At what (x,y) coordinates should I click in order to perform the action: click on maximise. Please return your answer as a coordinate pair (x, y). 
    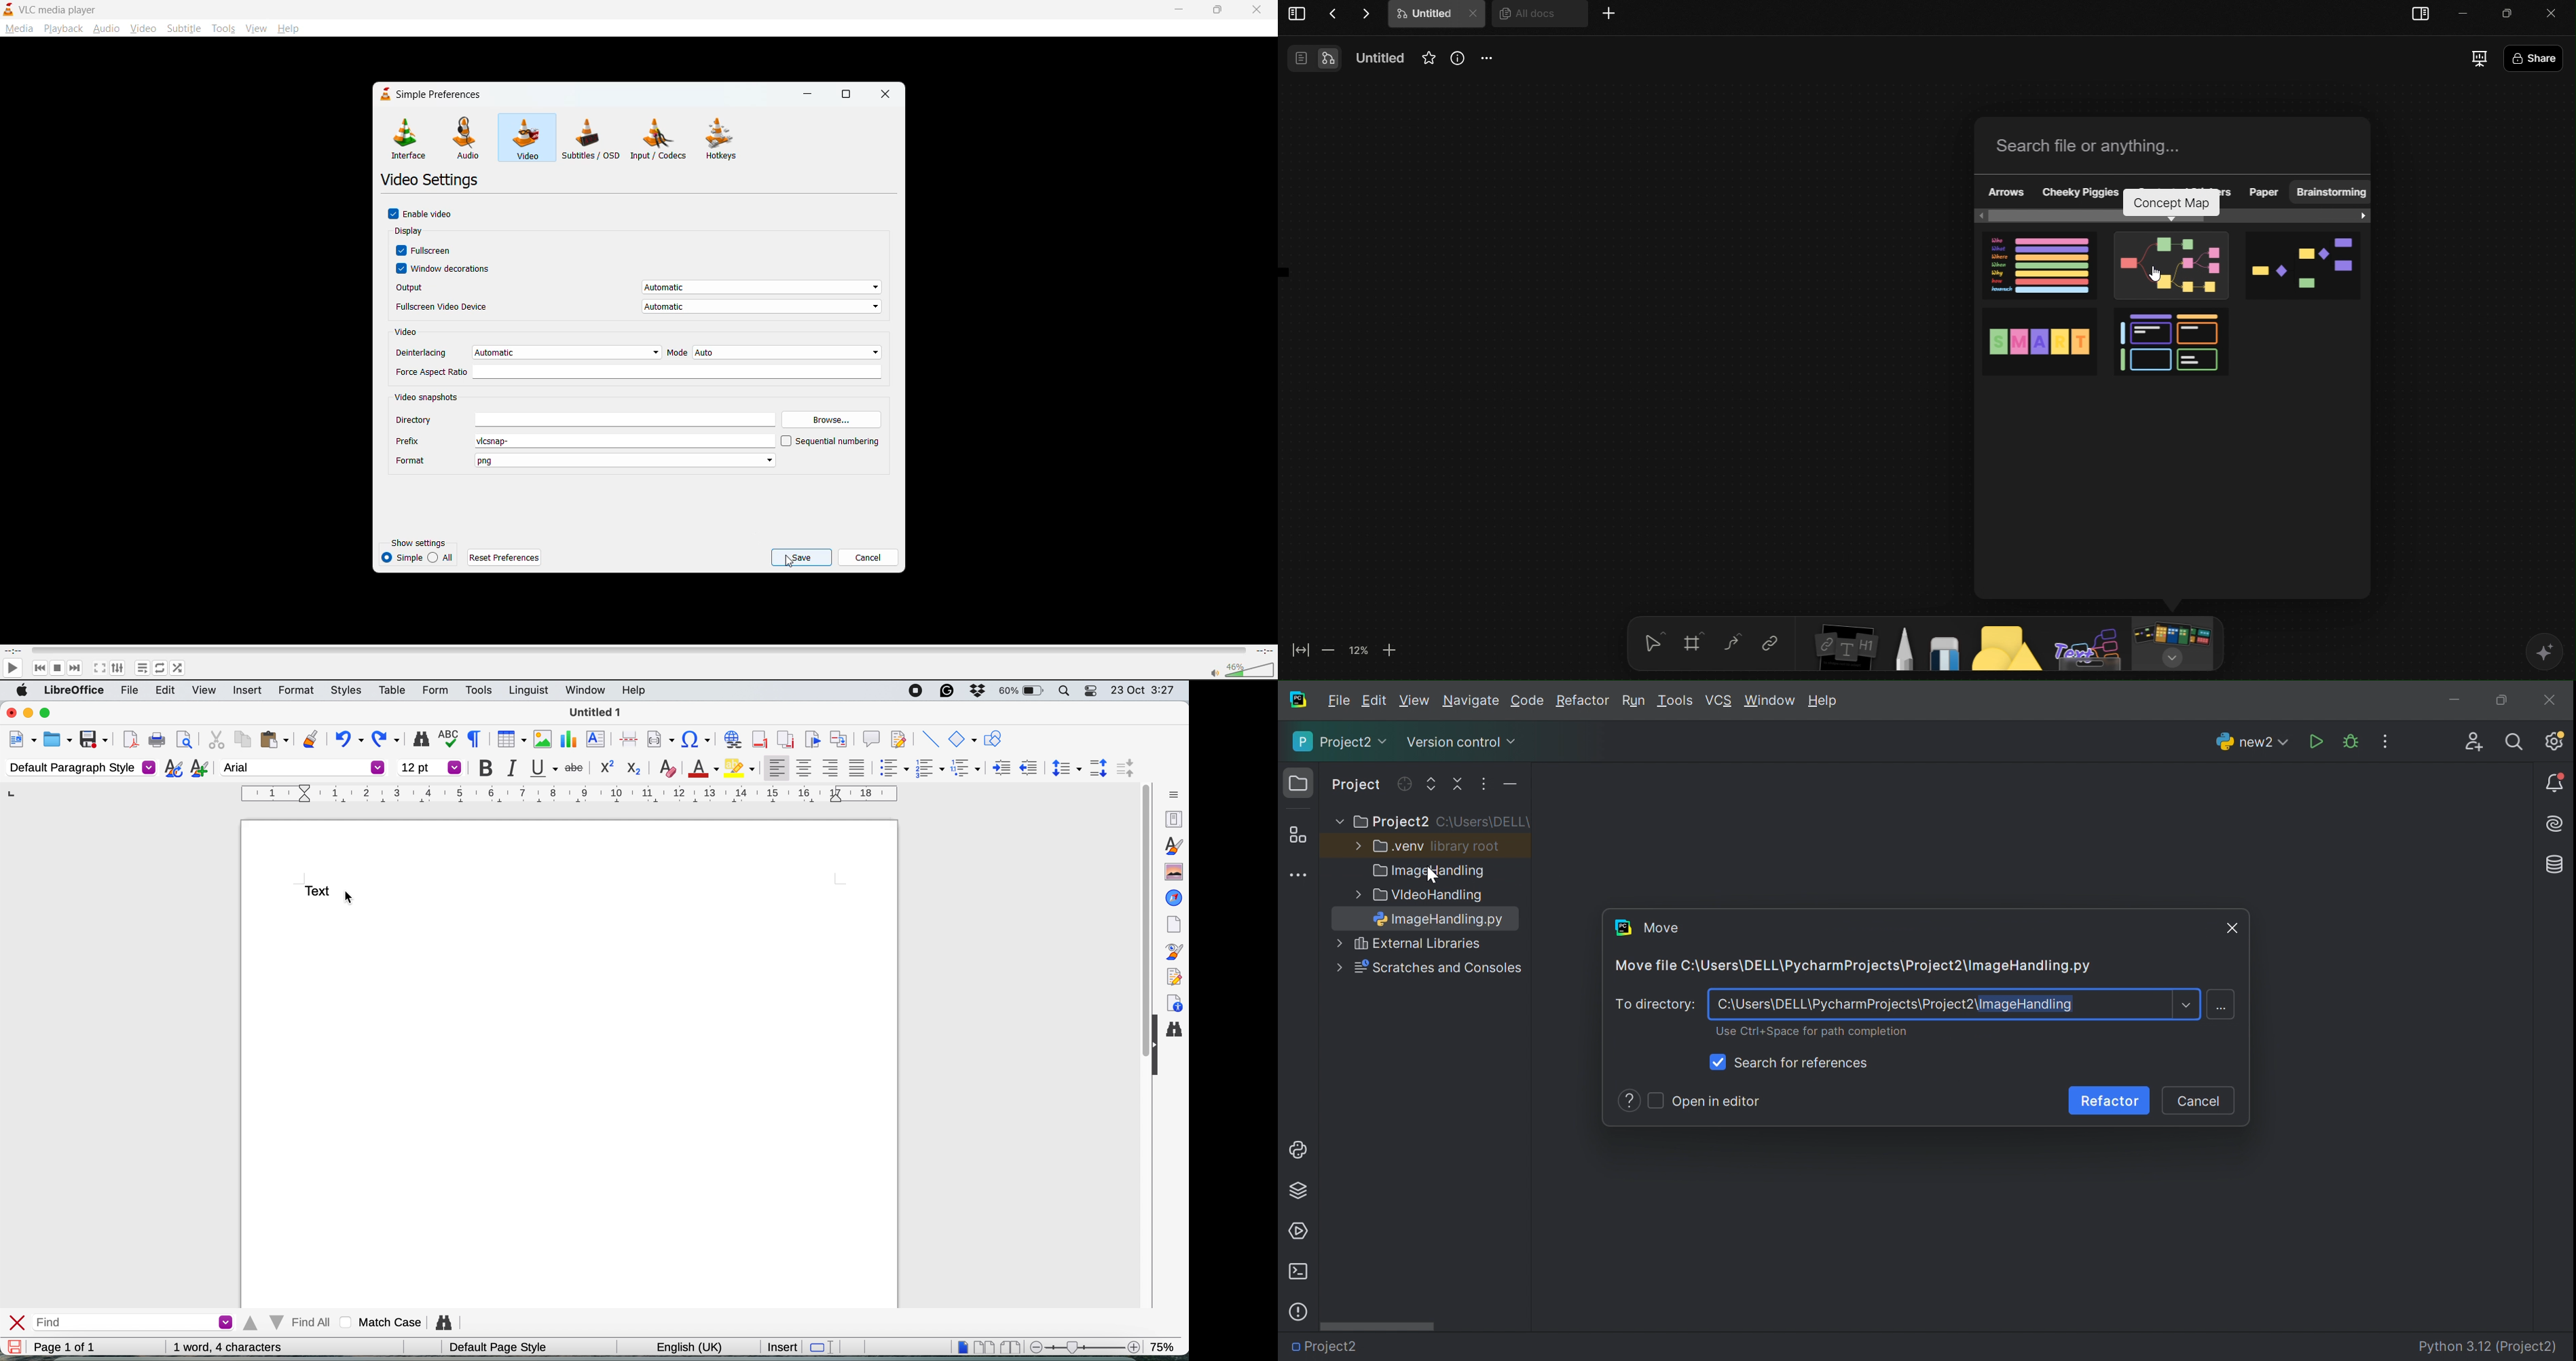
    Looking at the image, I should click on (50, 714).